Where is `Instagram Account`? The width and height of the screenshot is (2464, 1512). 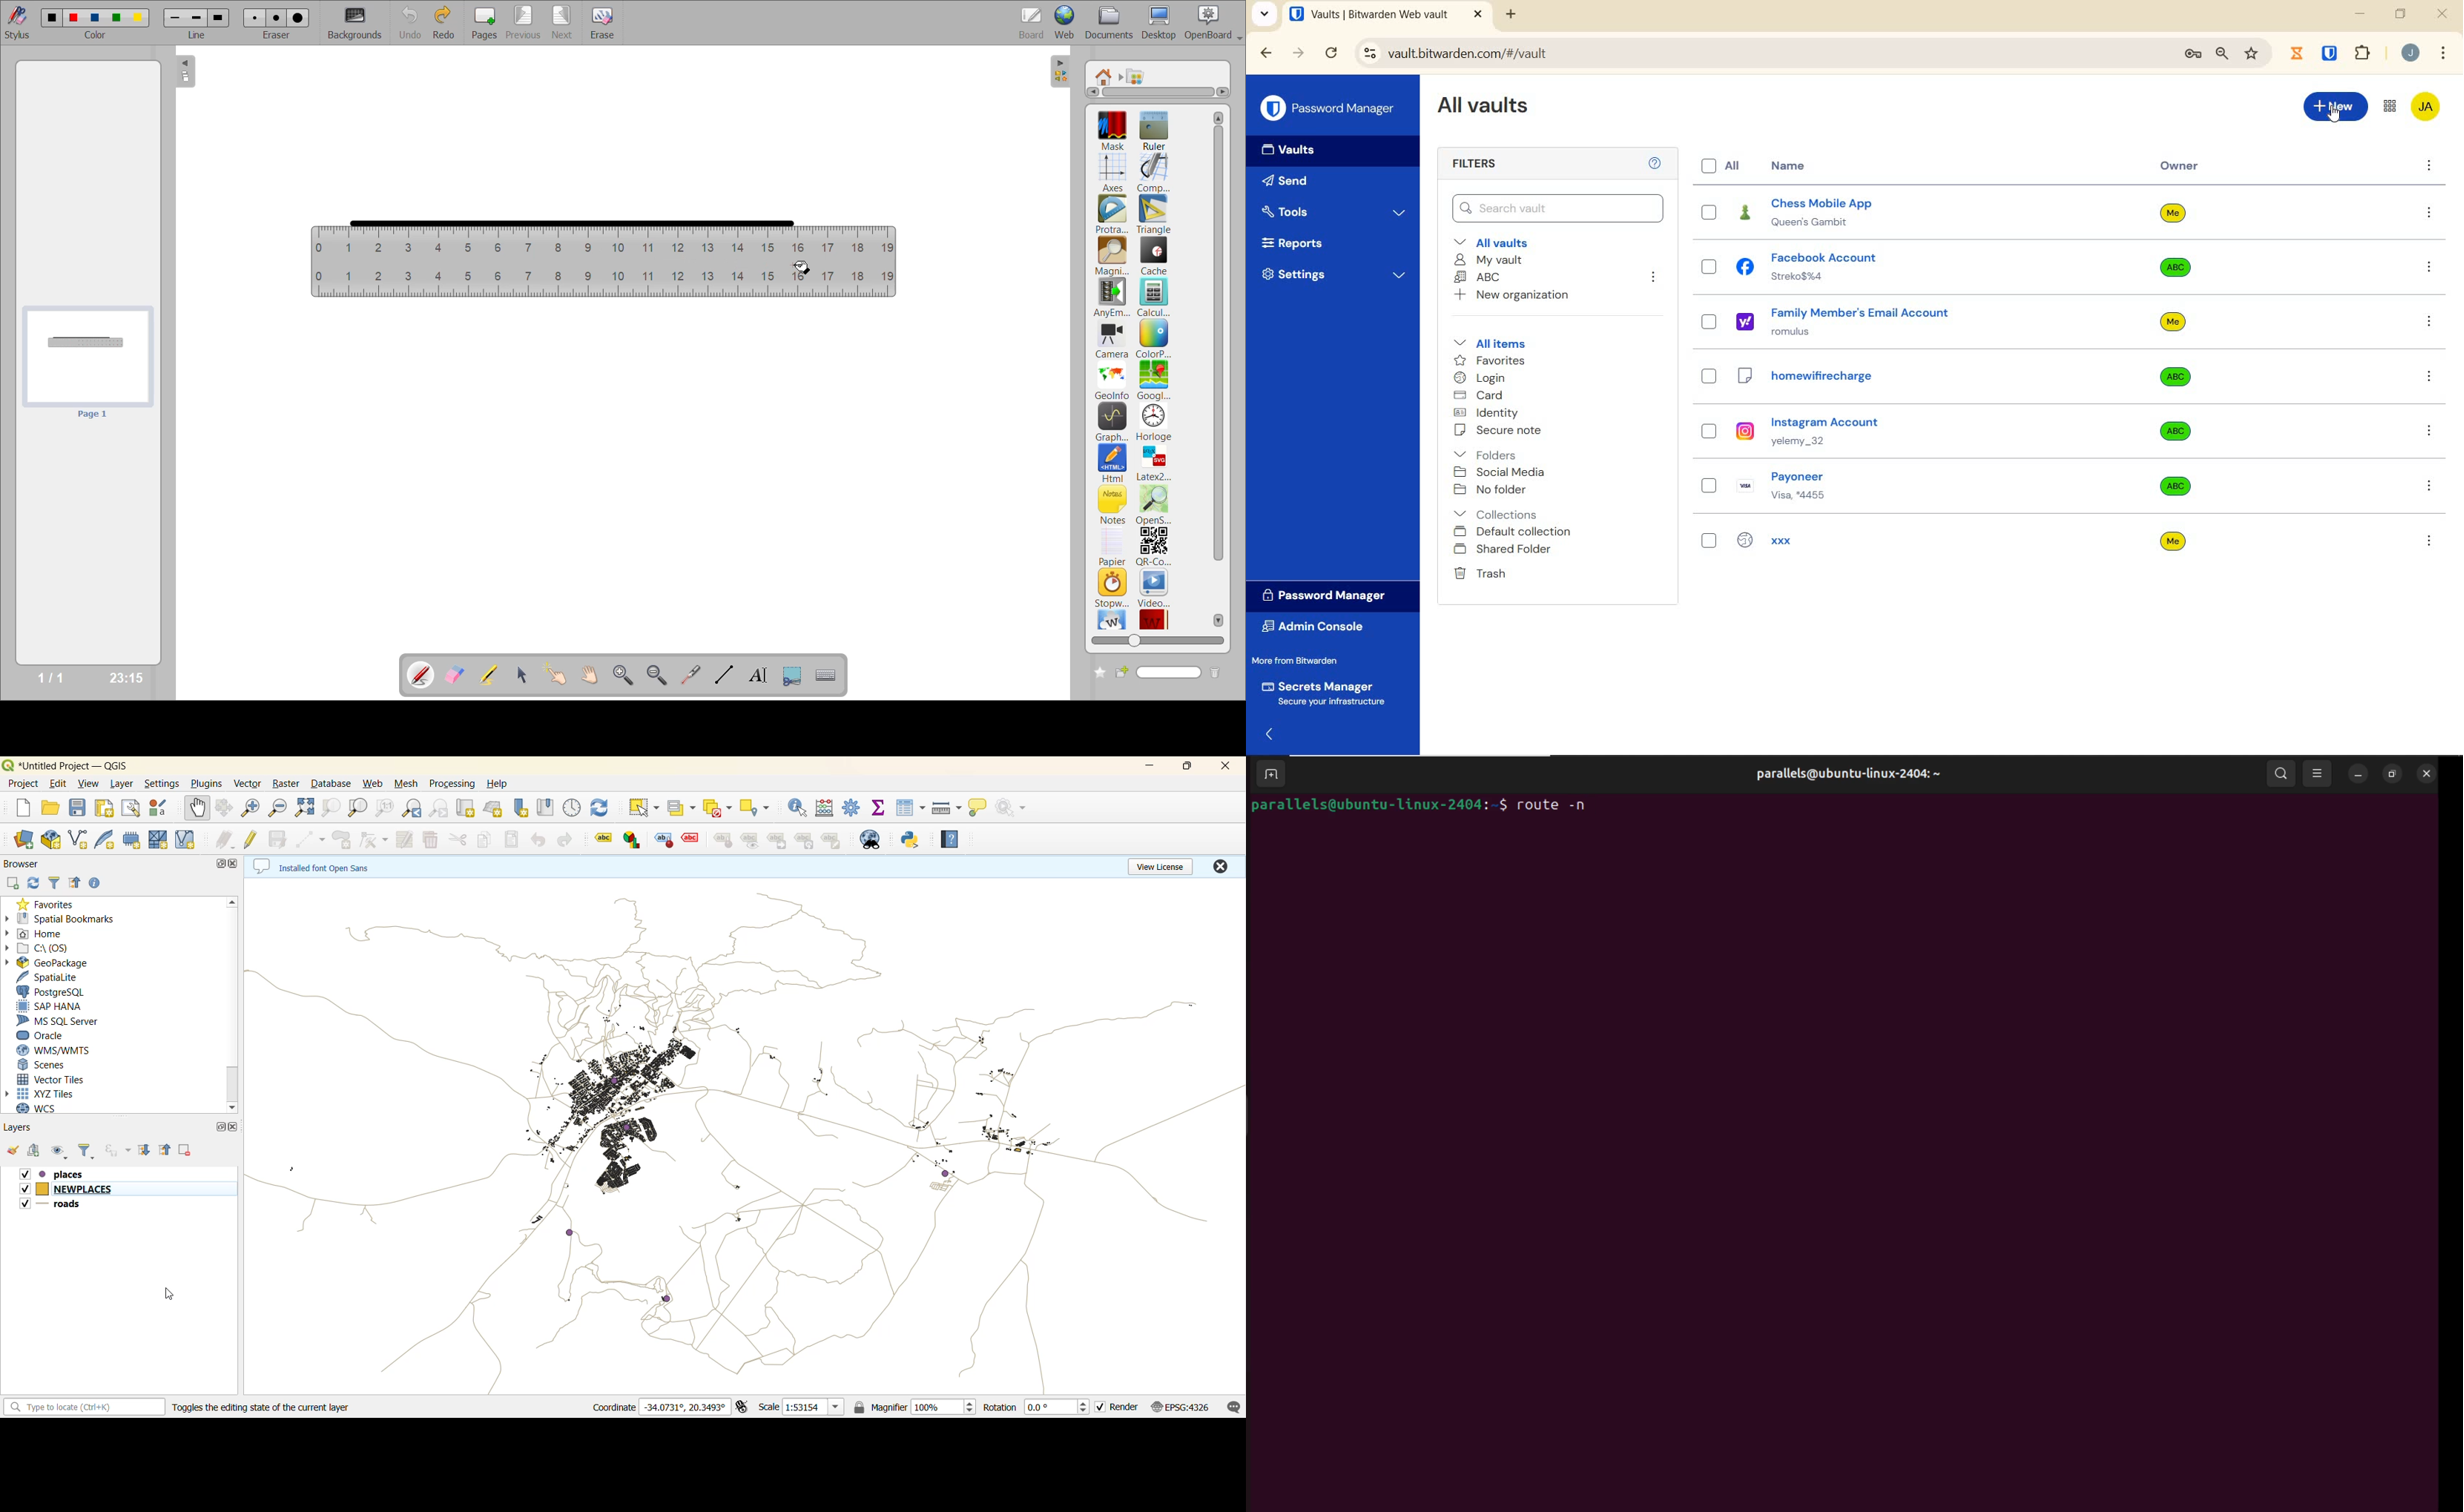 Instagram Account is located at coordinates (1841, 431).